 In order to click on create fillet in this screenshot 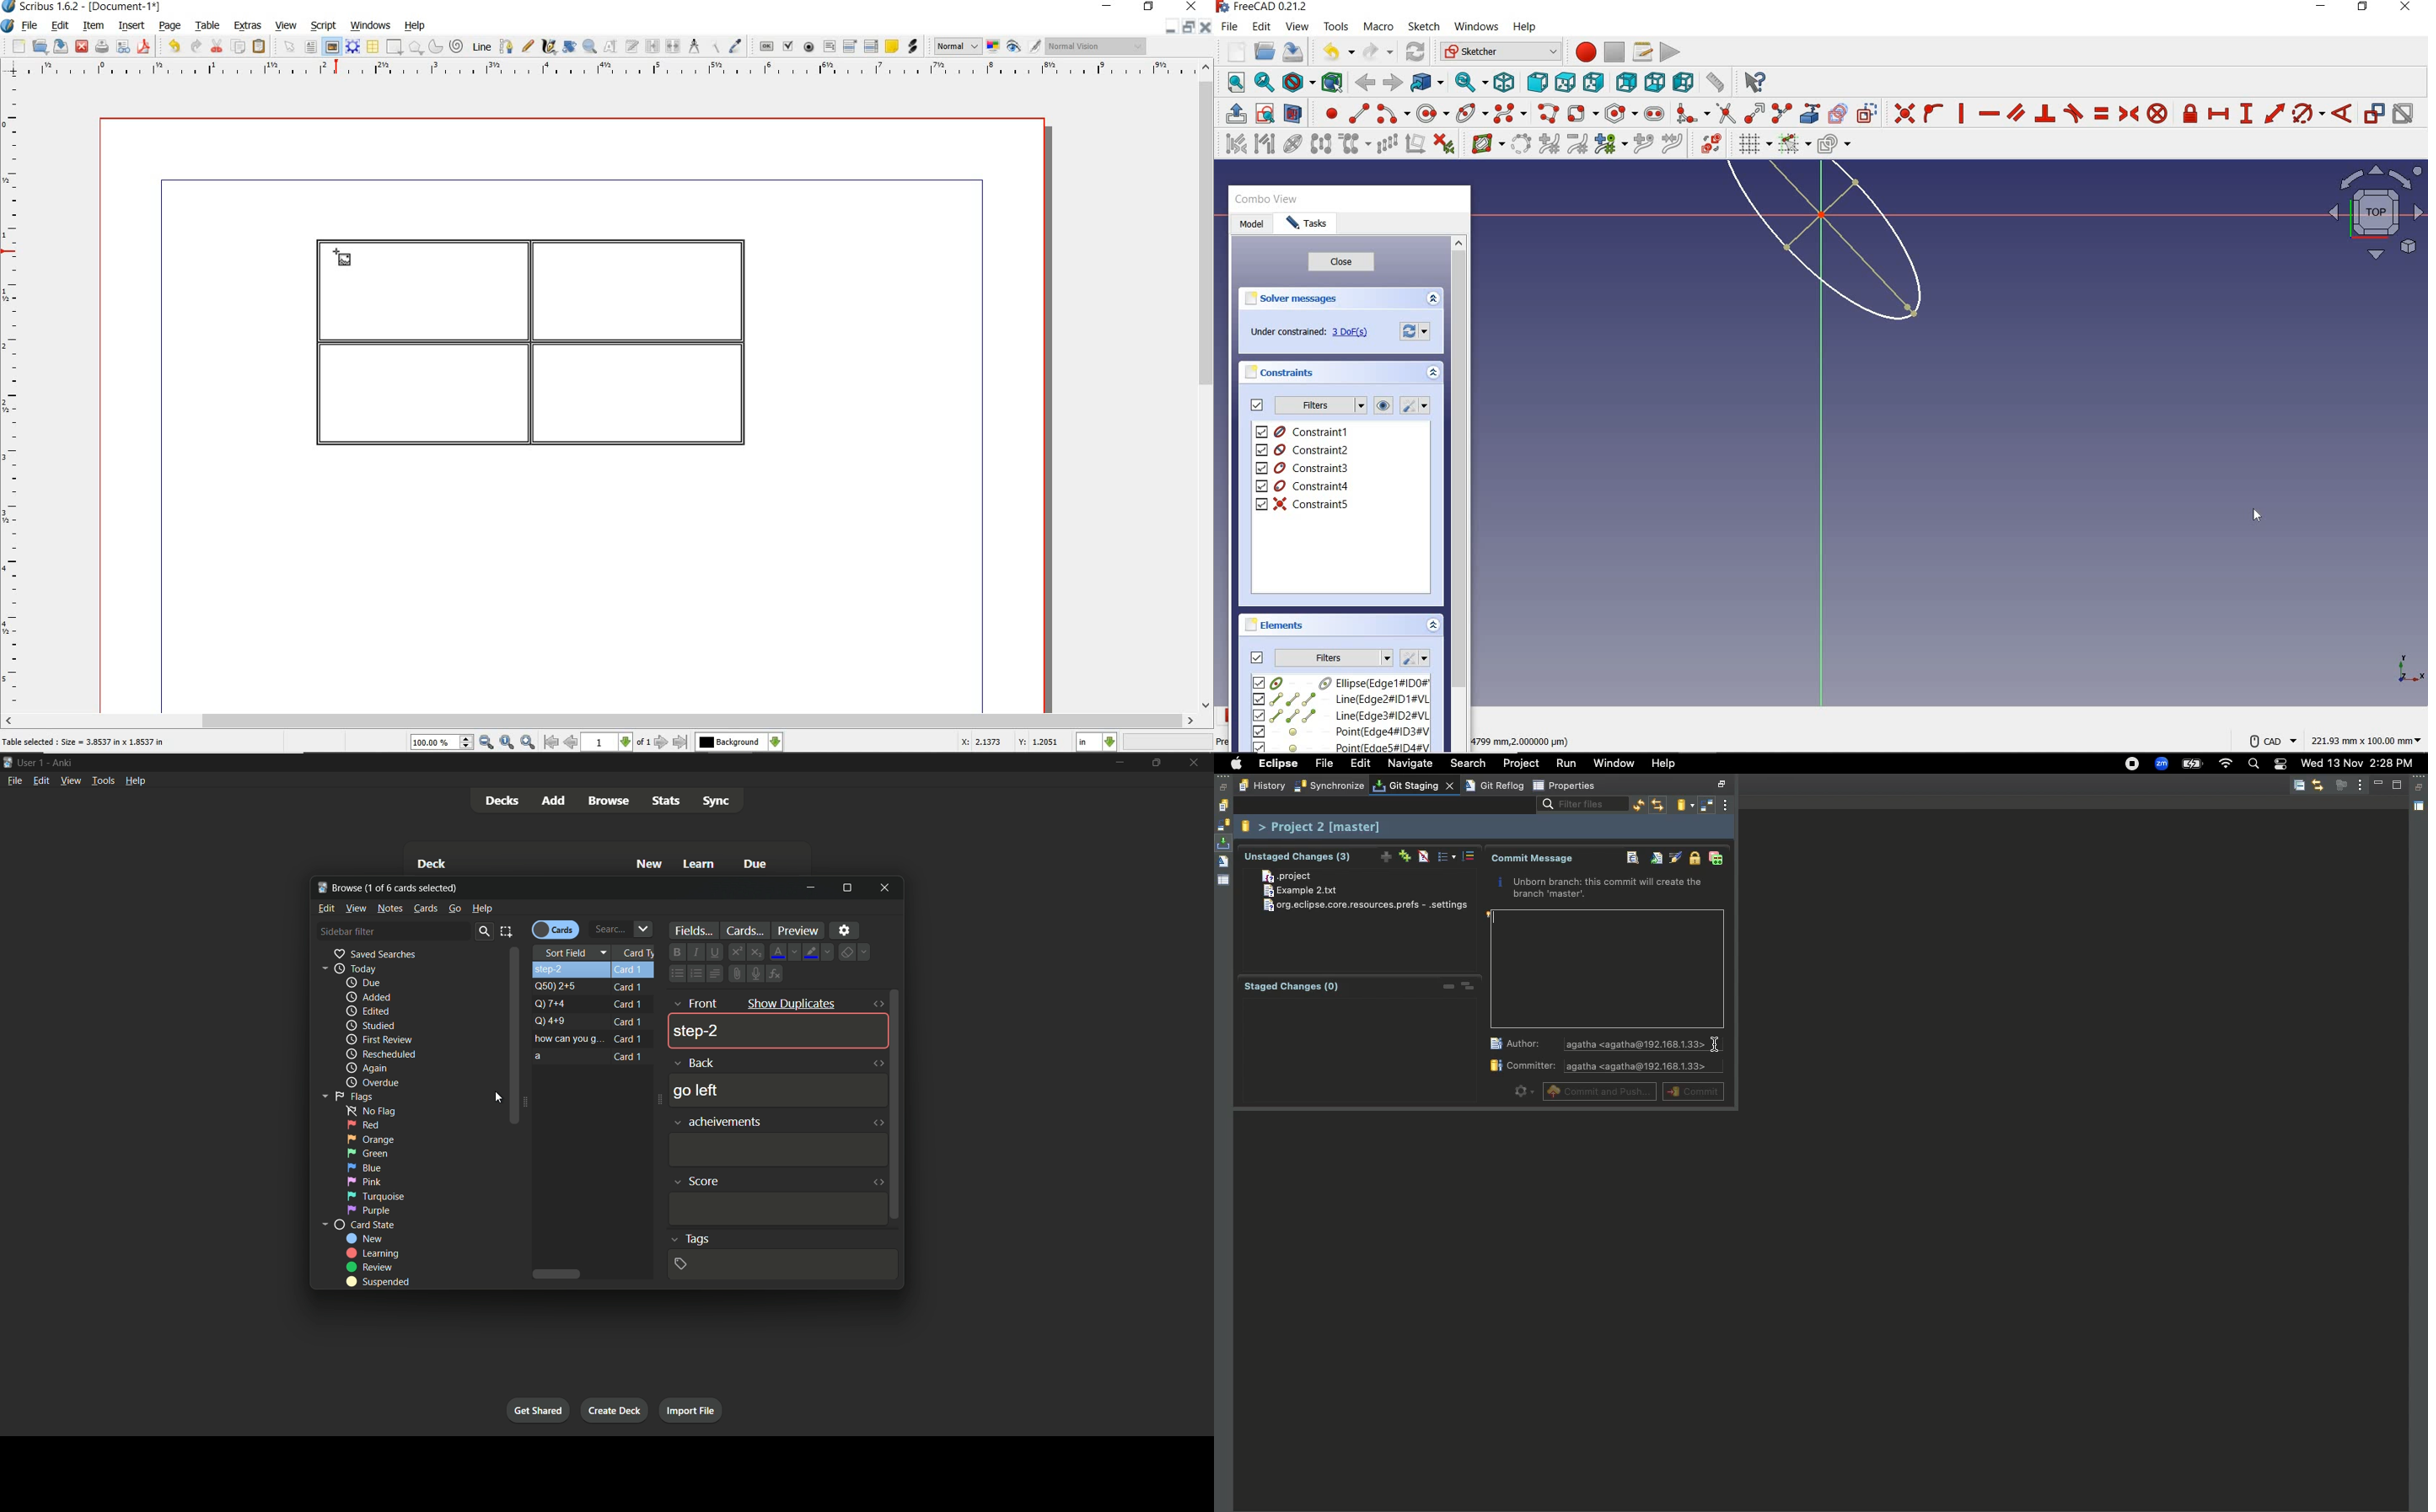, I will do `click(1692, 111)`.